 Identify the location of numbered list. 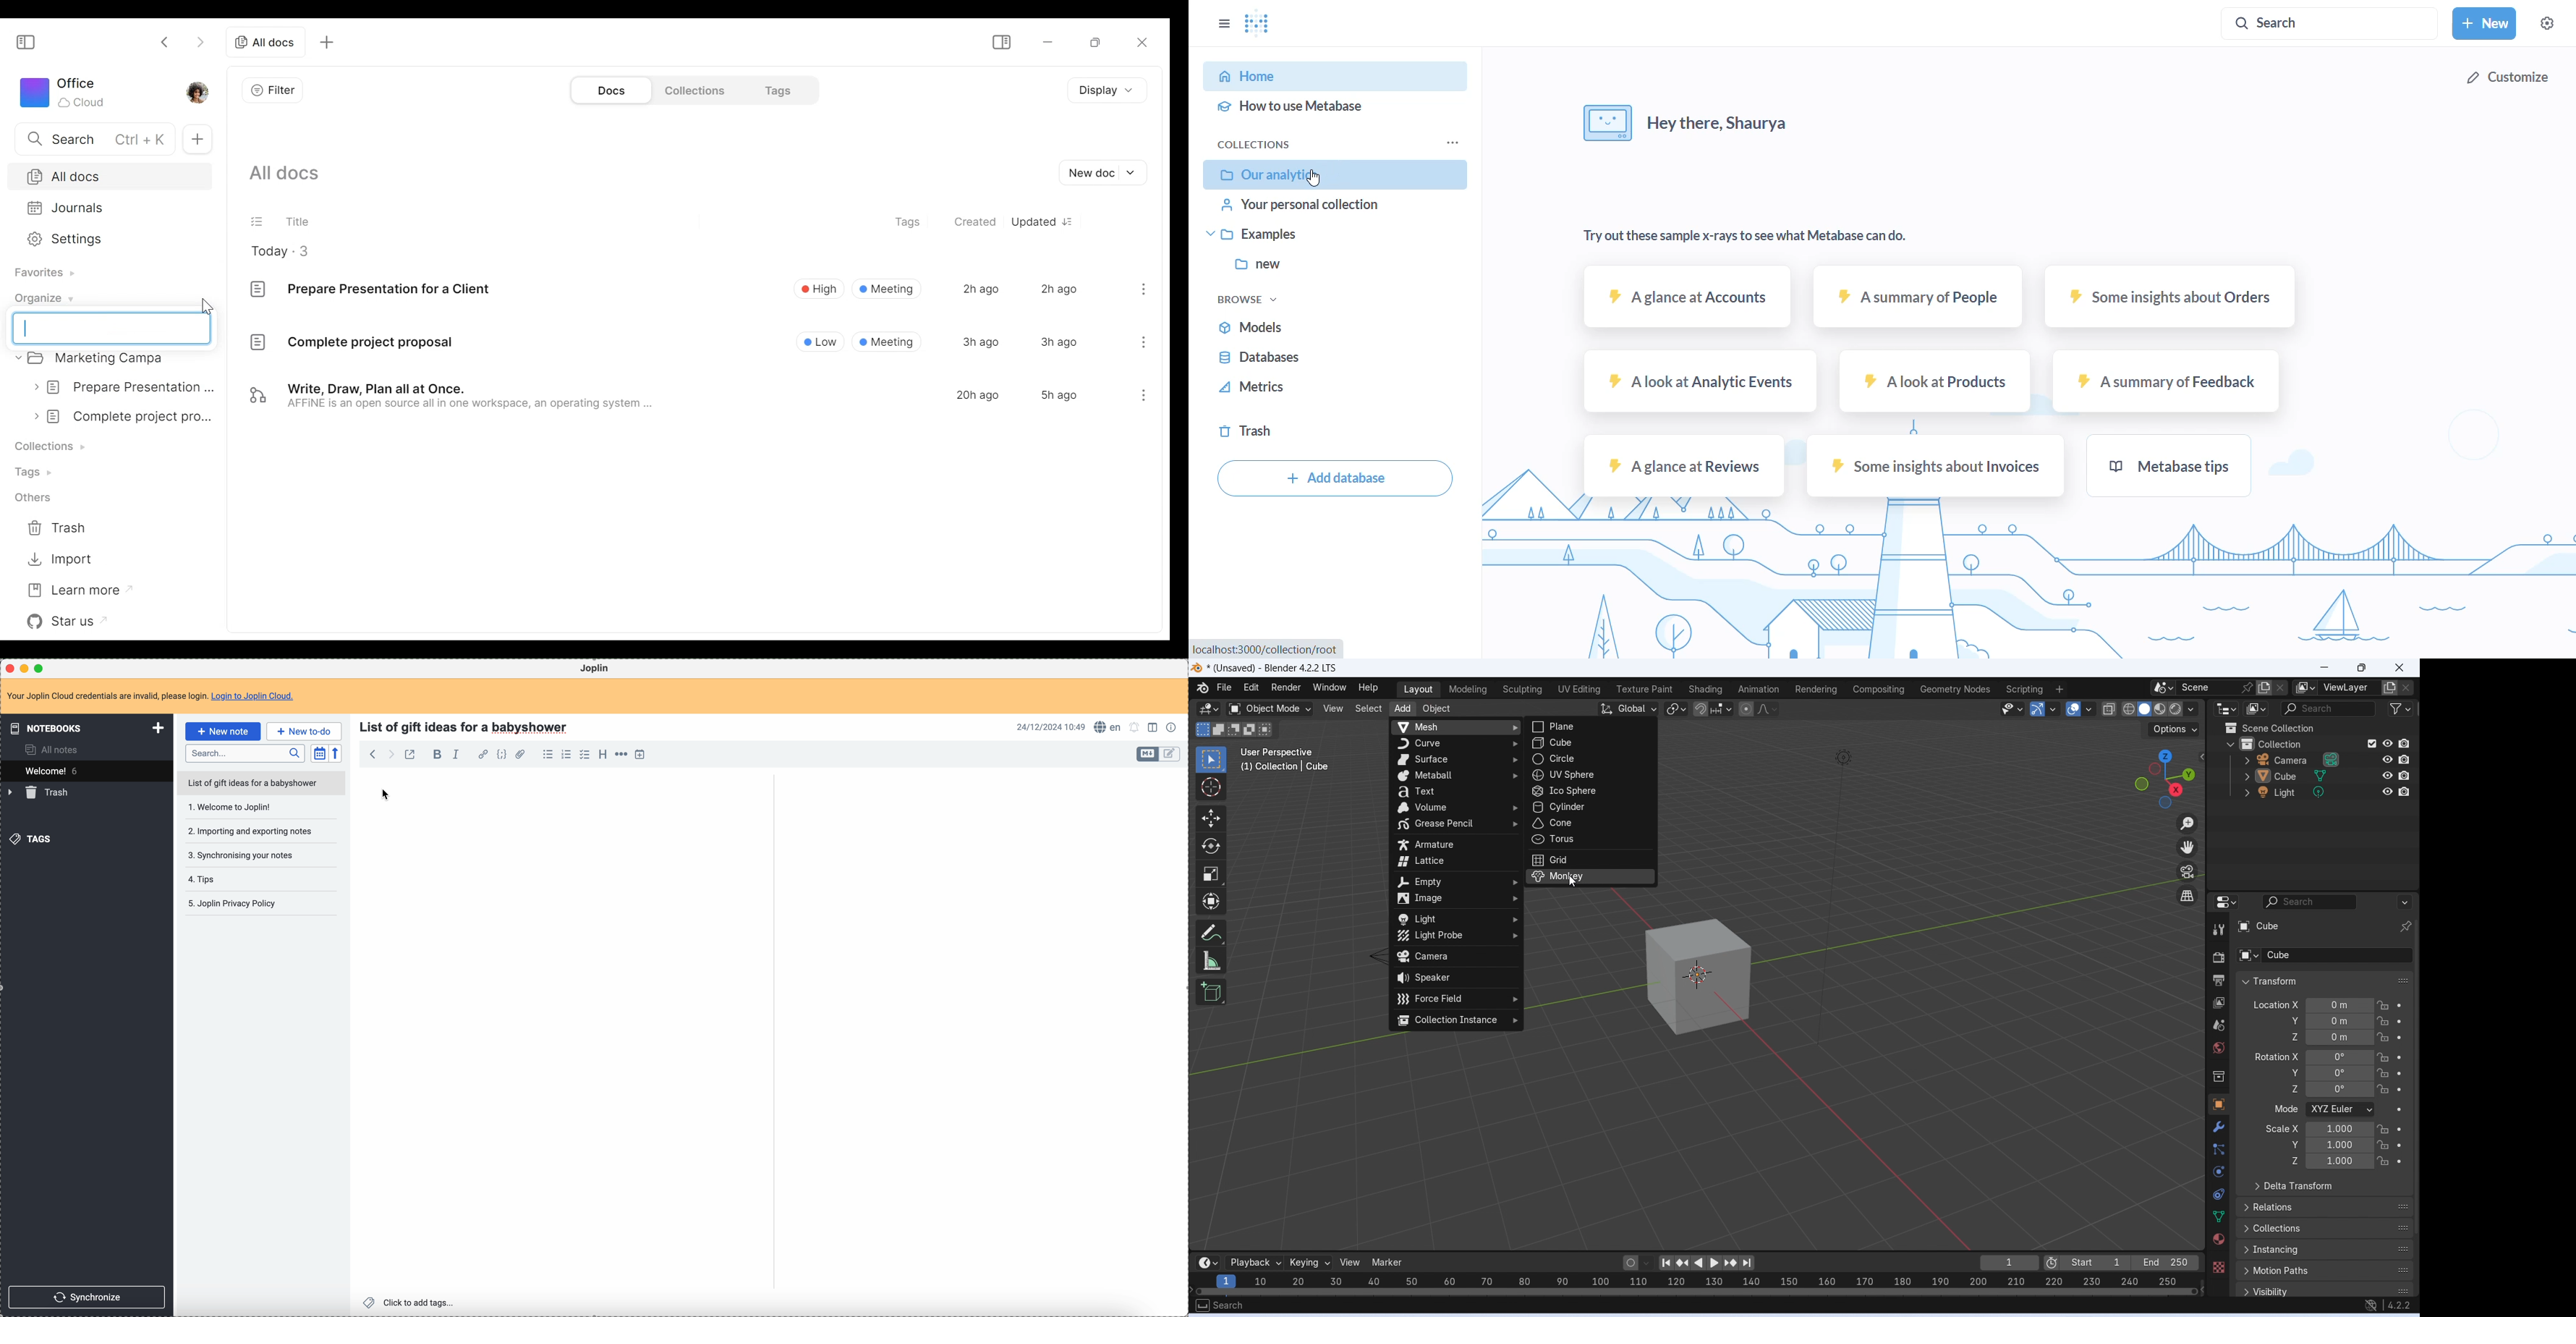
(568, 754).